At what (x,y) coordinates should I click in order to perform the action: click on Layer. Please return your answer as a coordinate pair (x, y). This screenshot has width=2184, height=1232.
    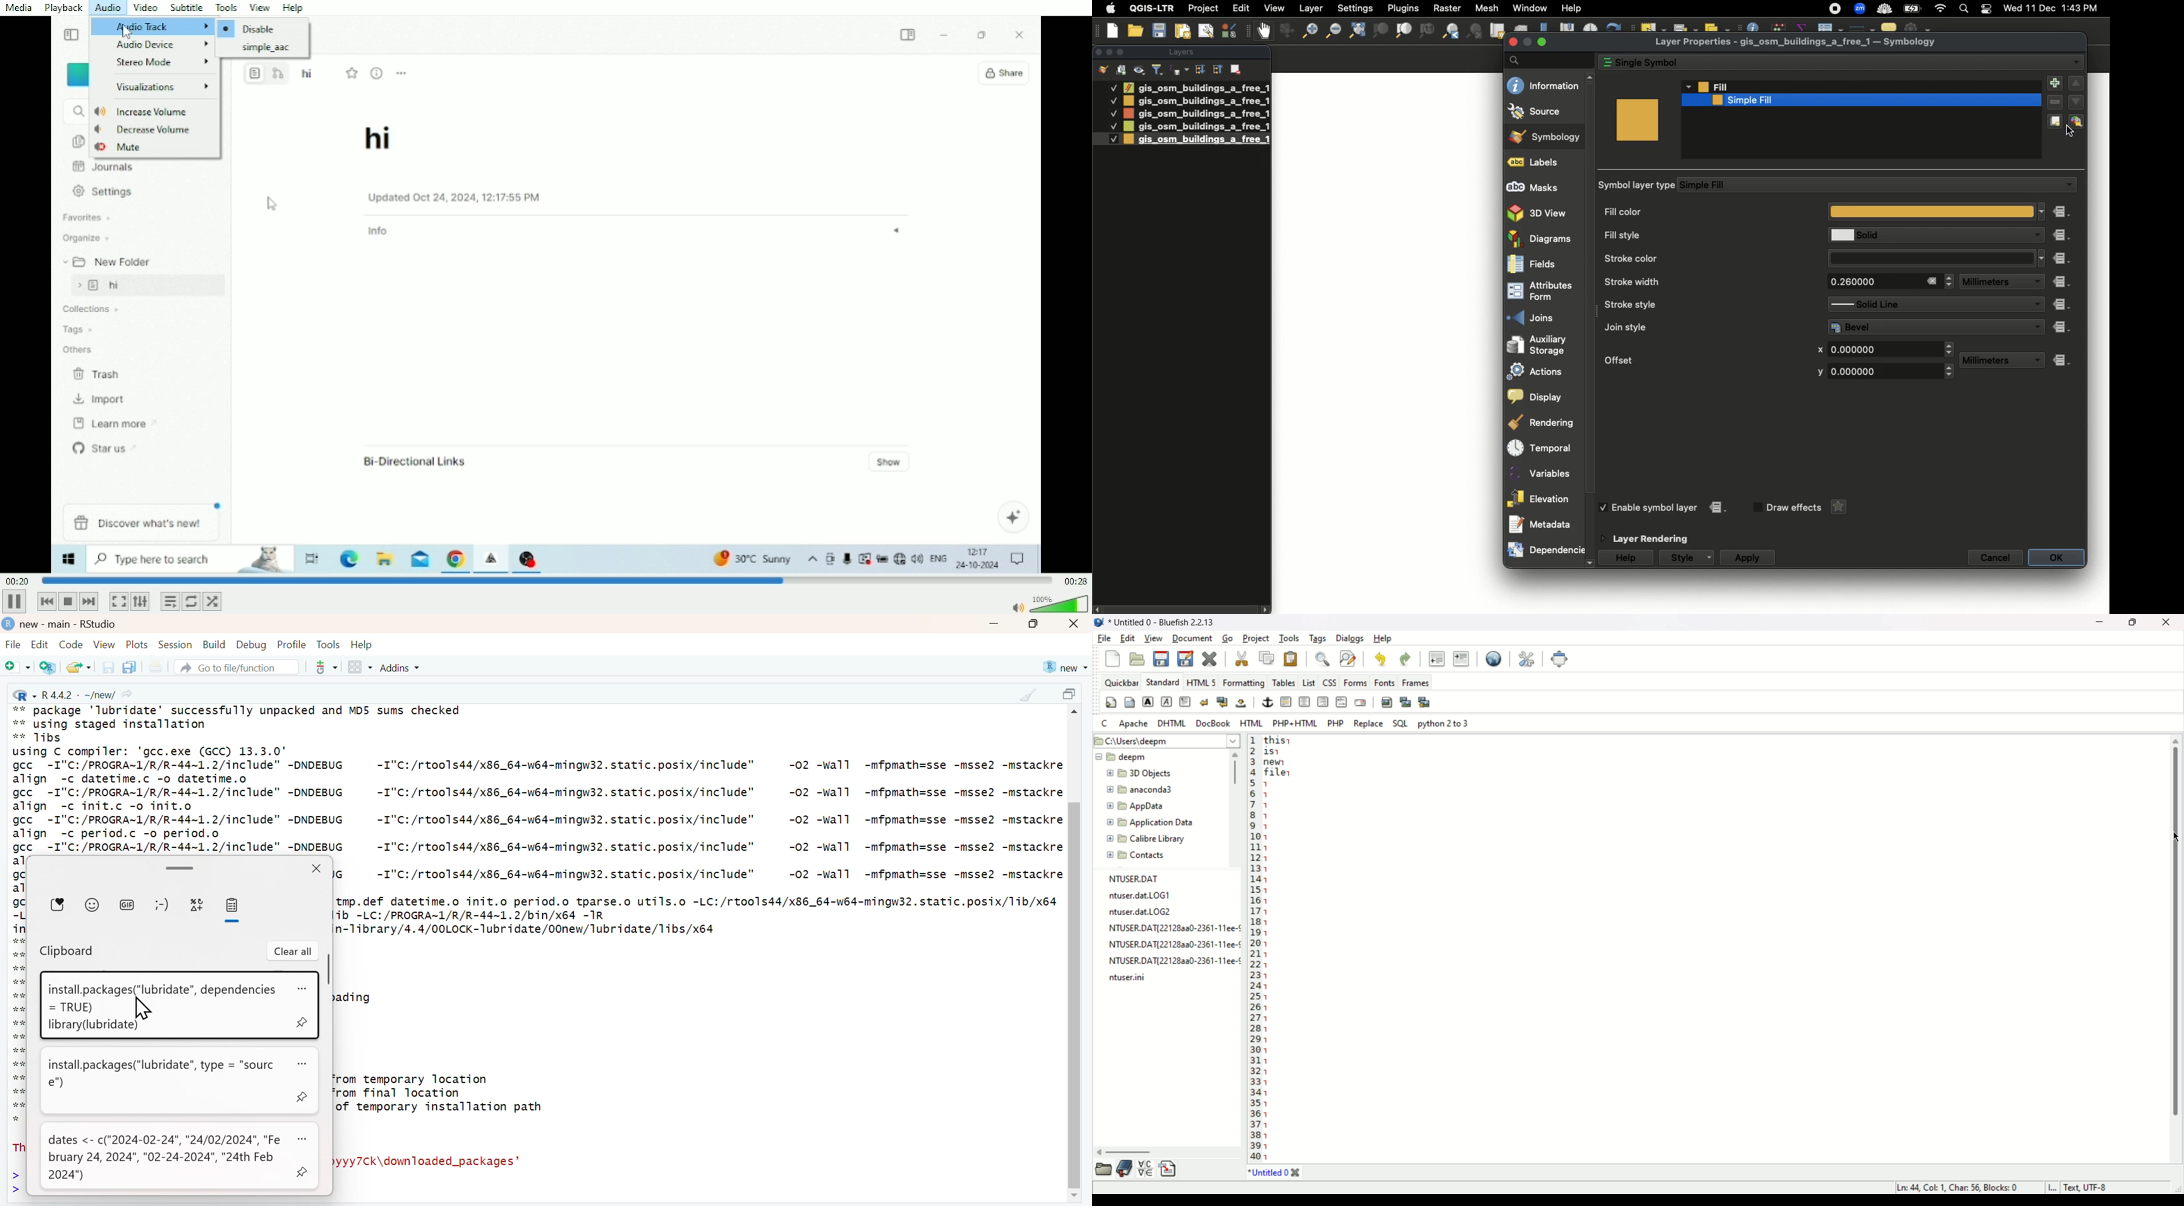
    Looking at the image, I should click on (1312, 8).